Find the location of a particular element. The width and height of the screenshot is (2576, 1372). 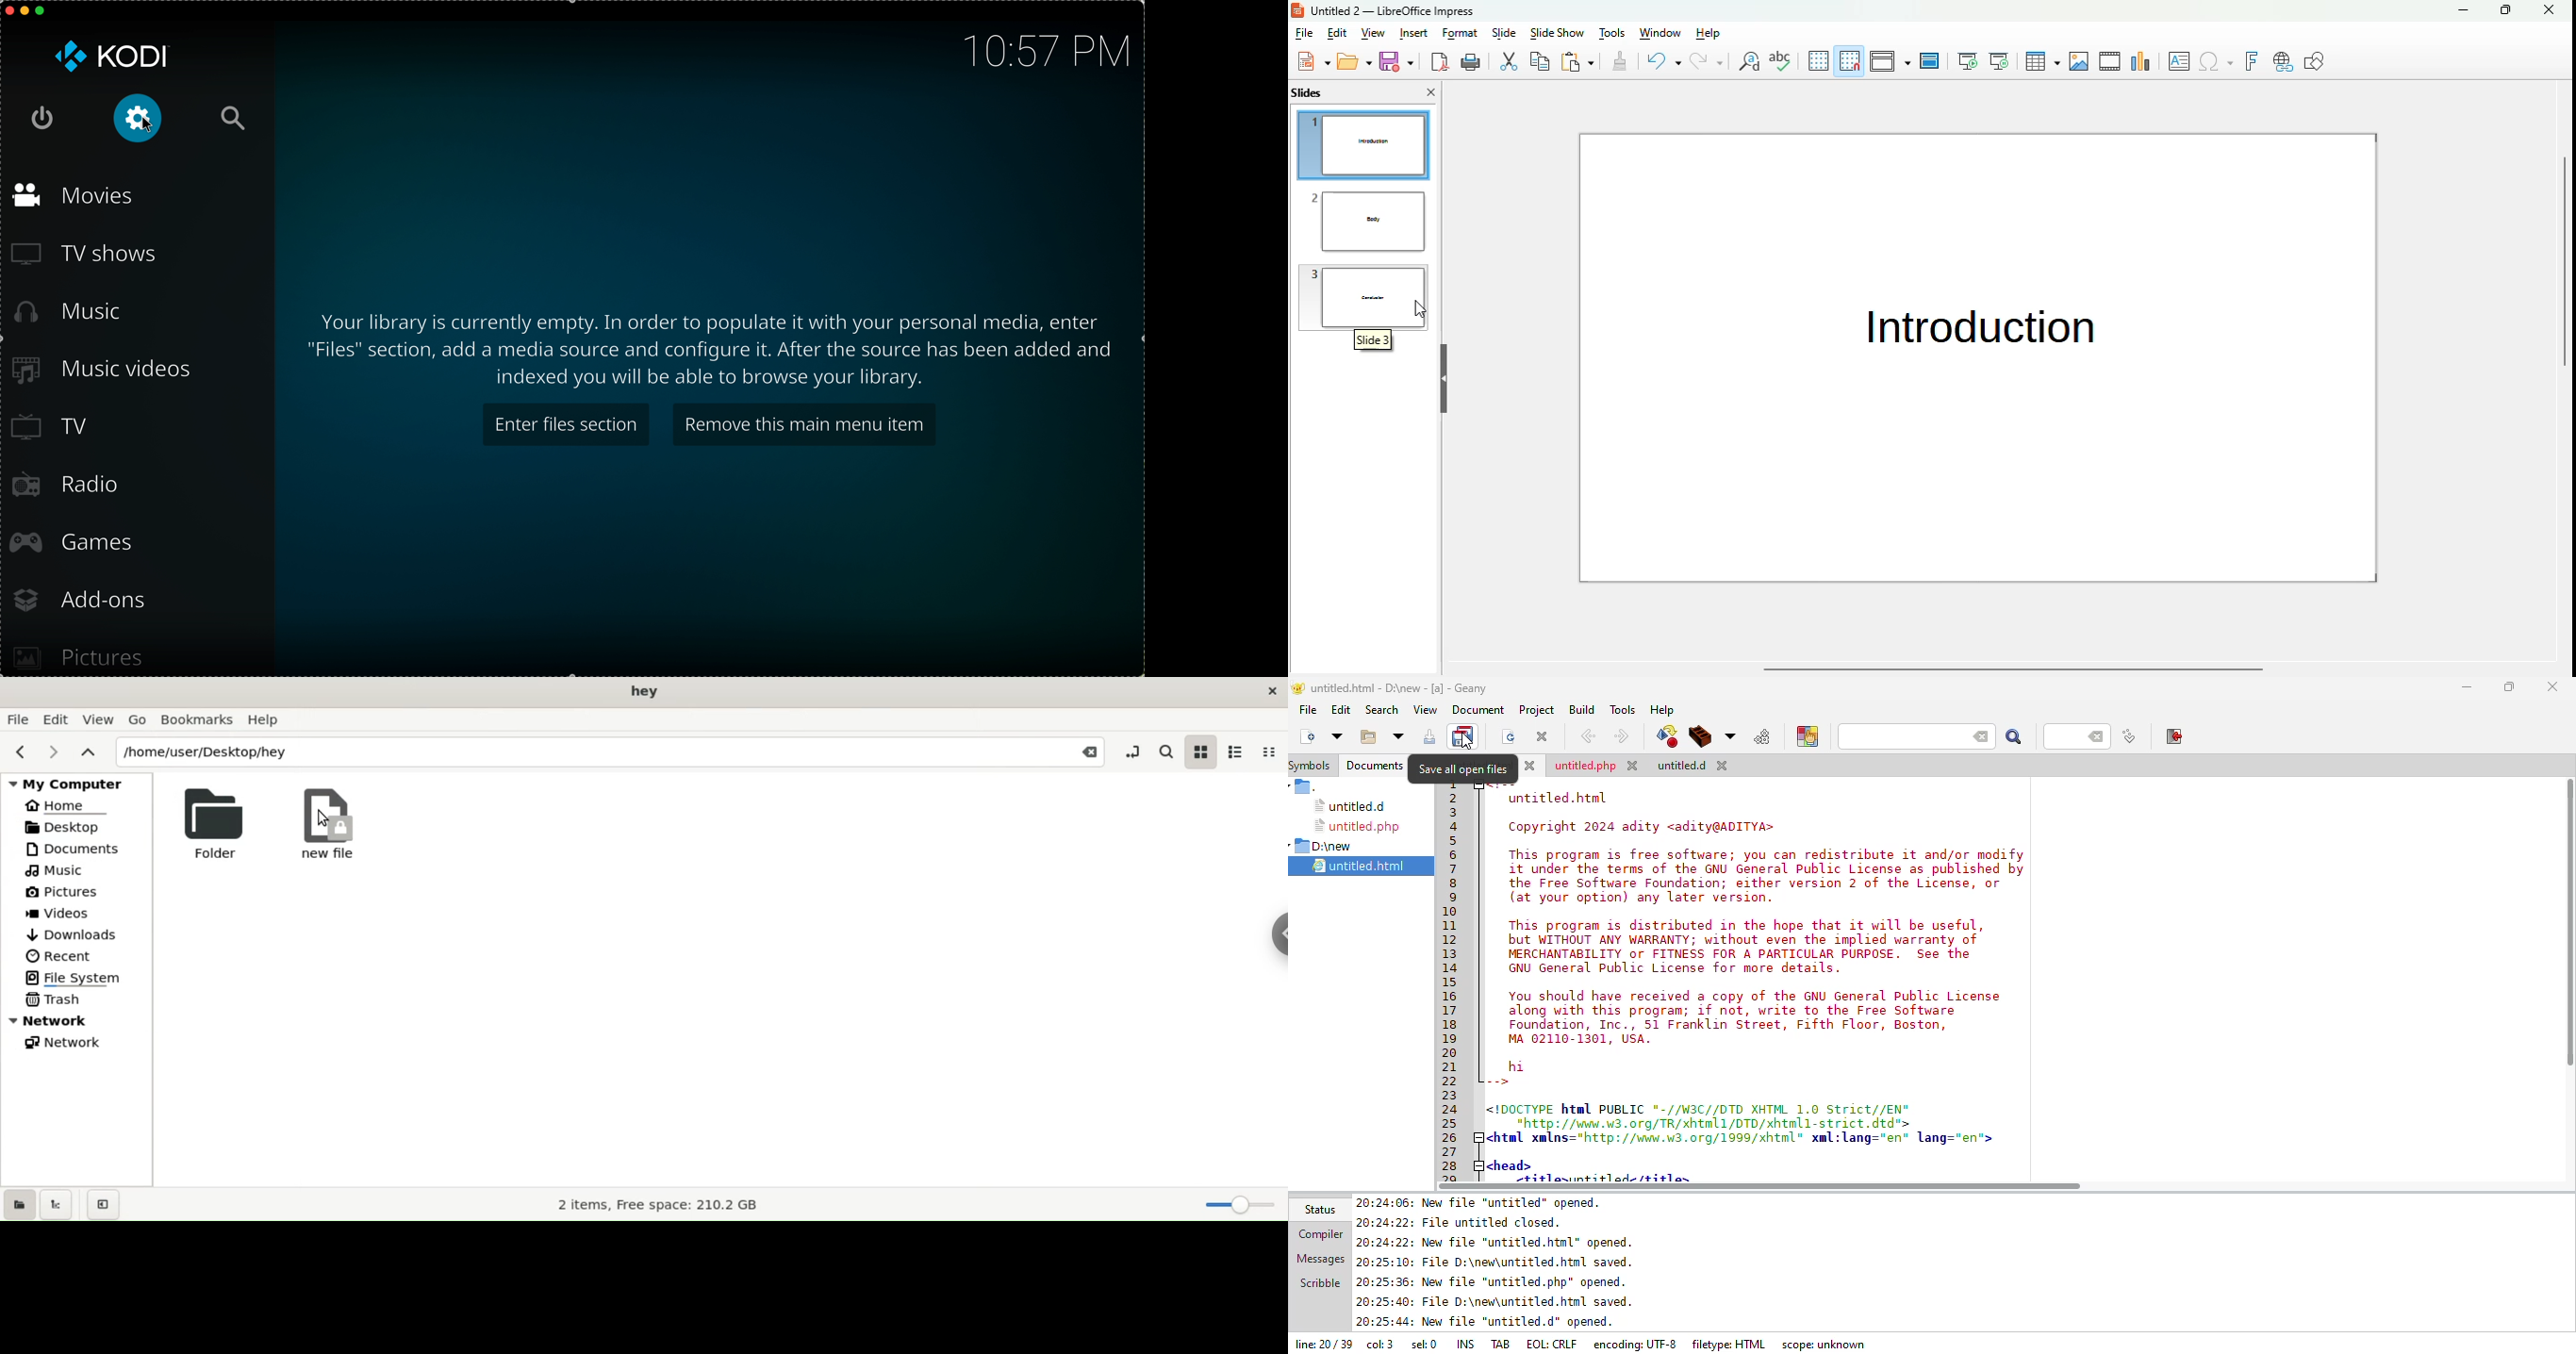

minimize is located at coordinates (2462, 9).